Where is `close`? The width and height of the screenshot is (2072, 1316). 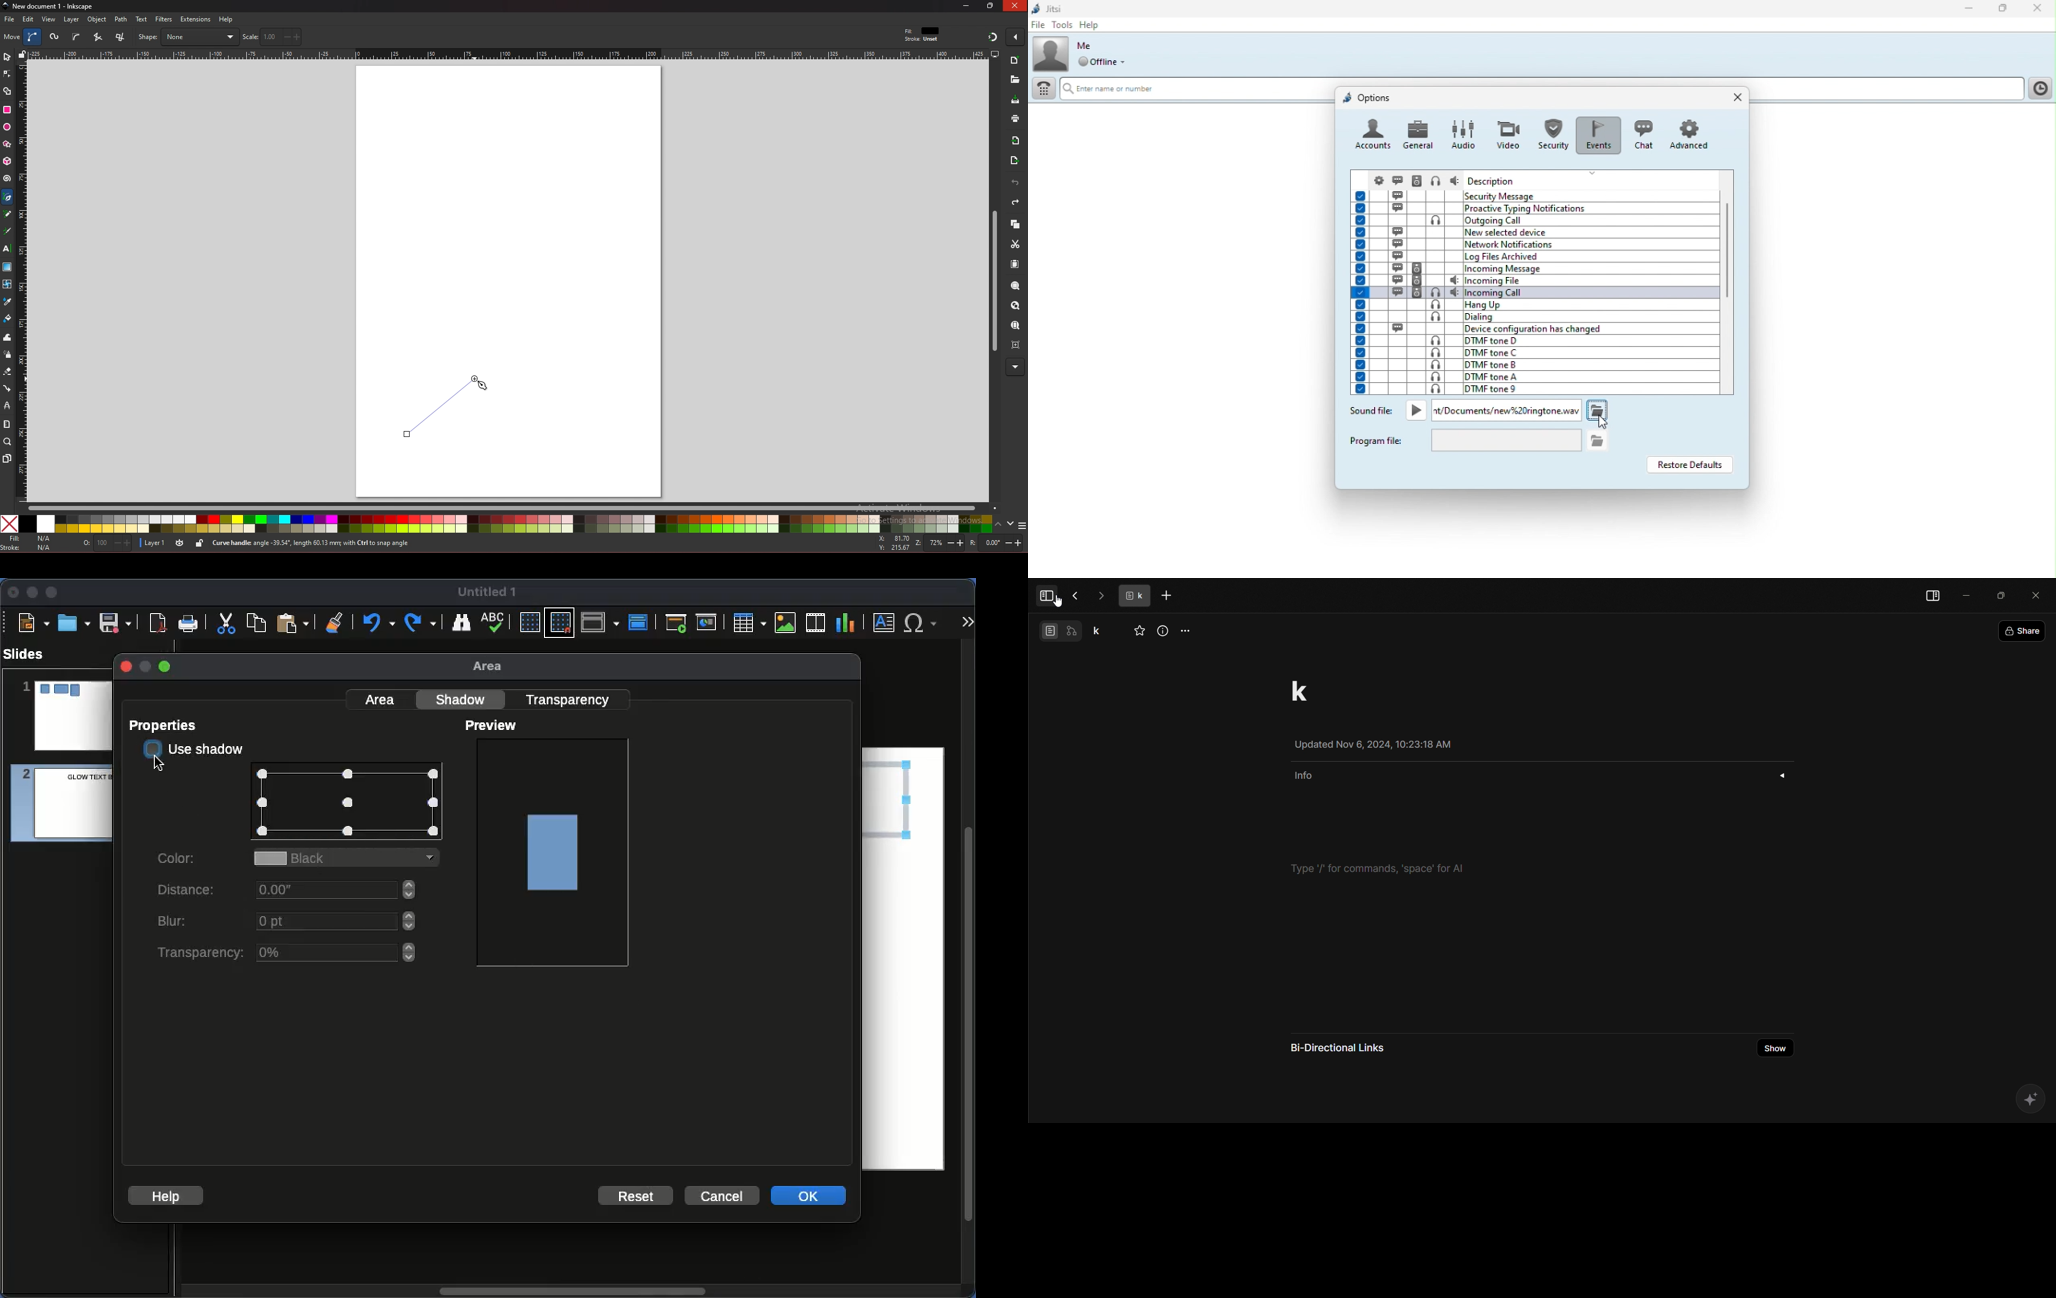 close is located at coordinates (1015, 5).